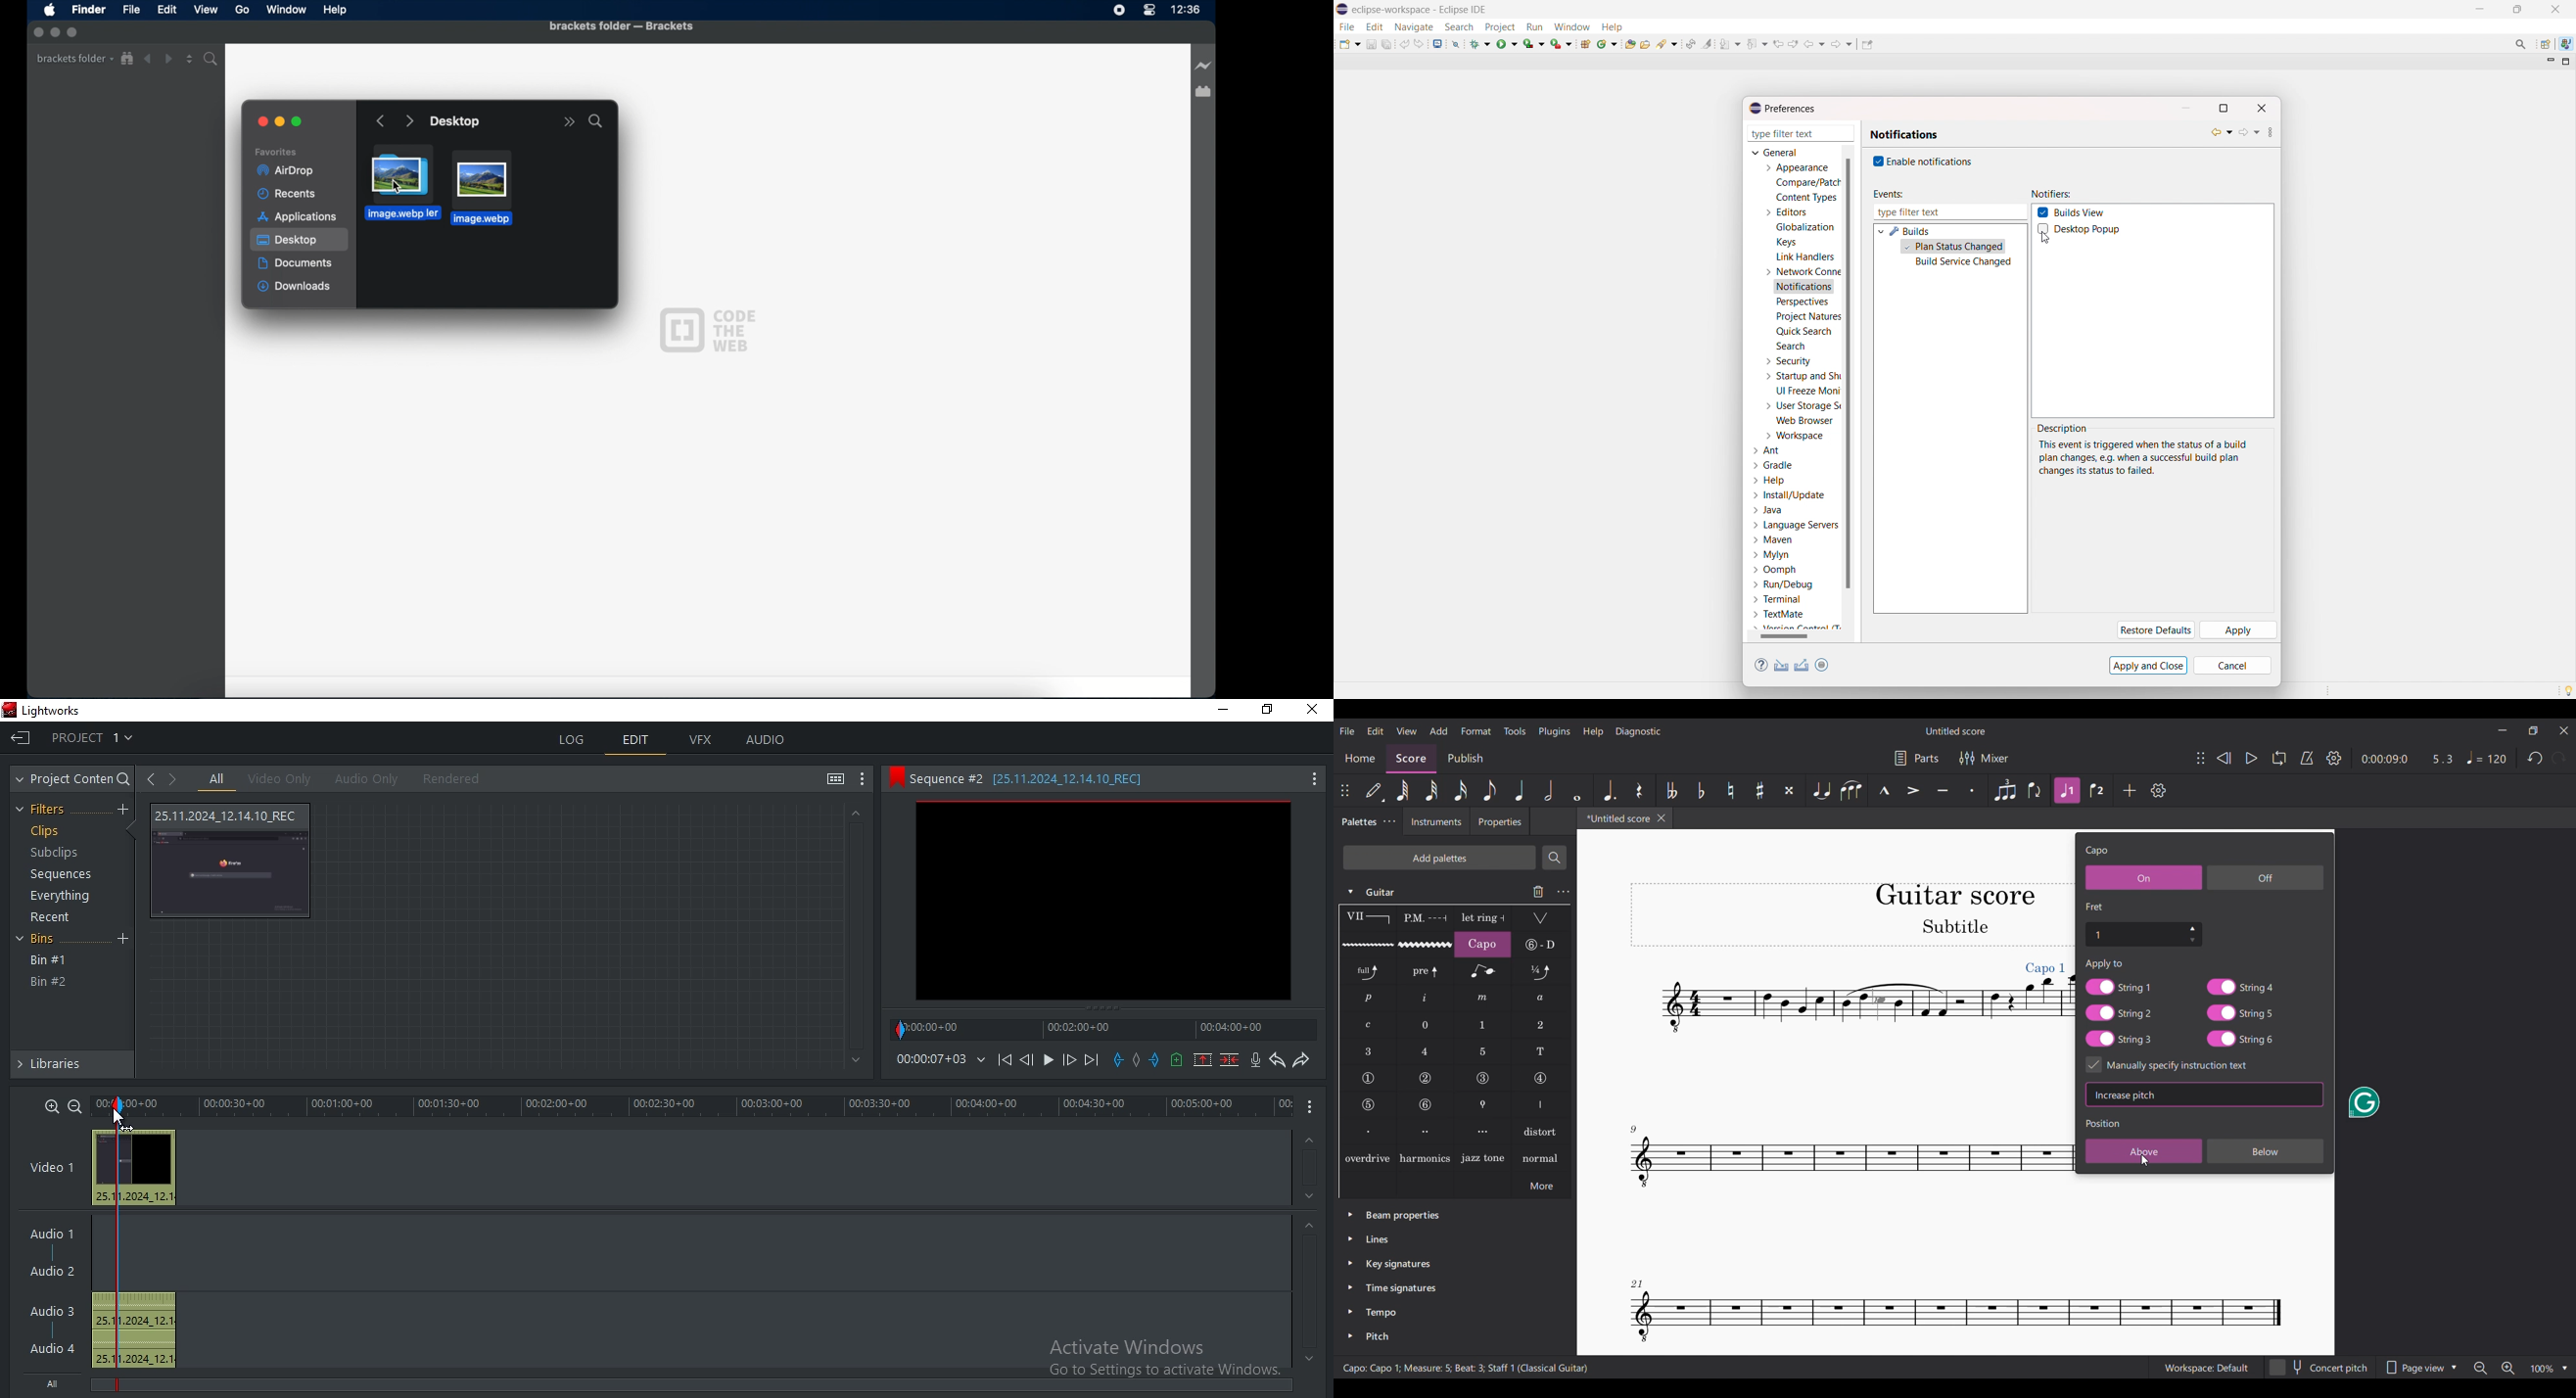 The width and height of the screenshot is (2576, 1400). Describe the element at coordinates (1230, 1060) in the screenshot. I see `delete marked section` at that location.